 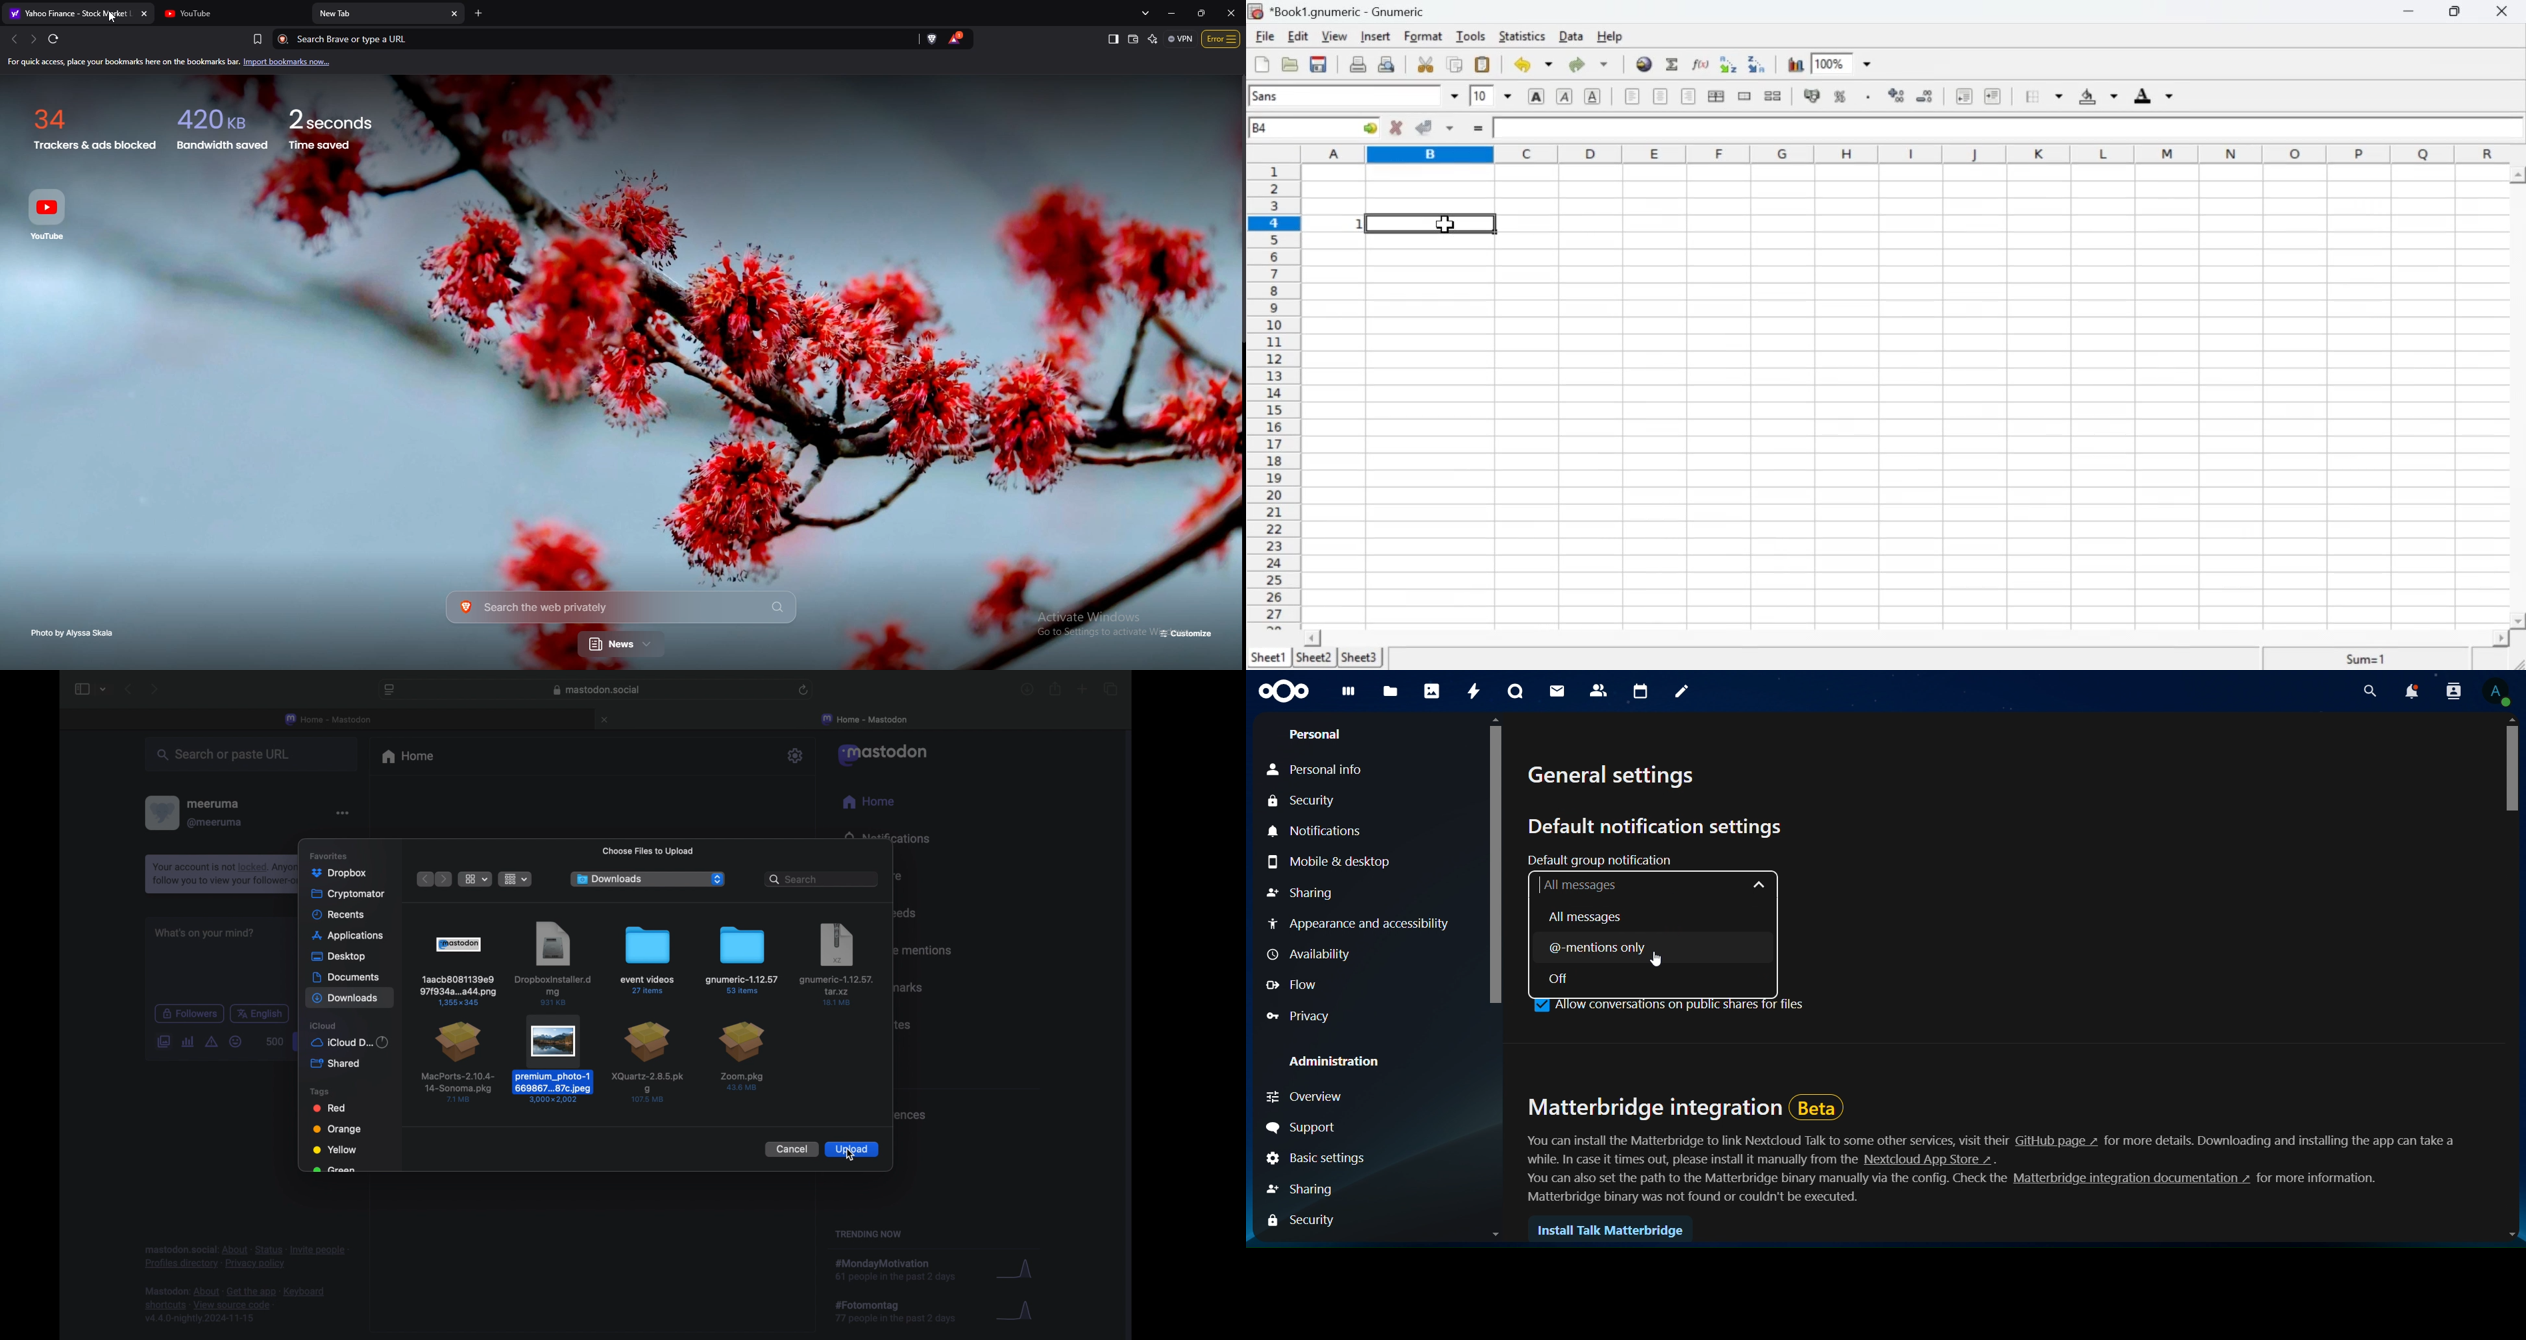 I want to click on Center horizontally, so click(x=1661, y=97).